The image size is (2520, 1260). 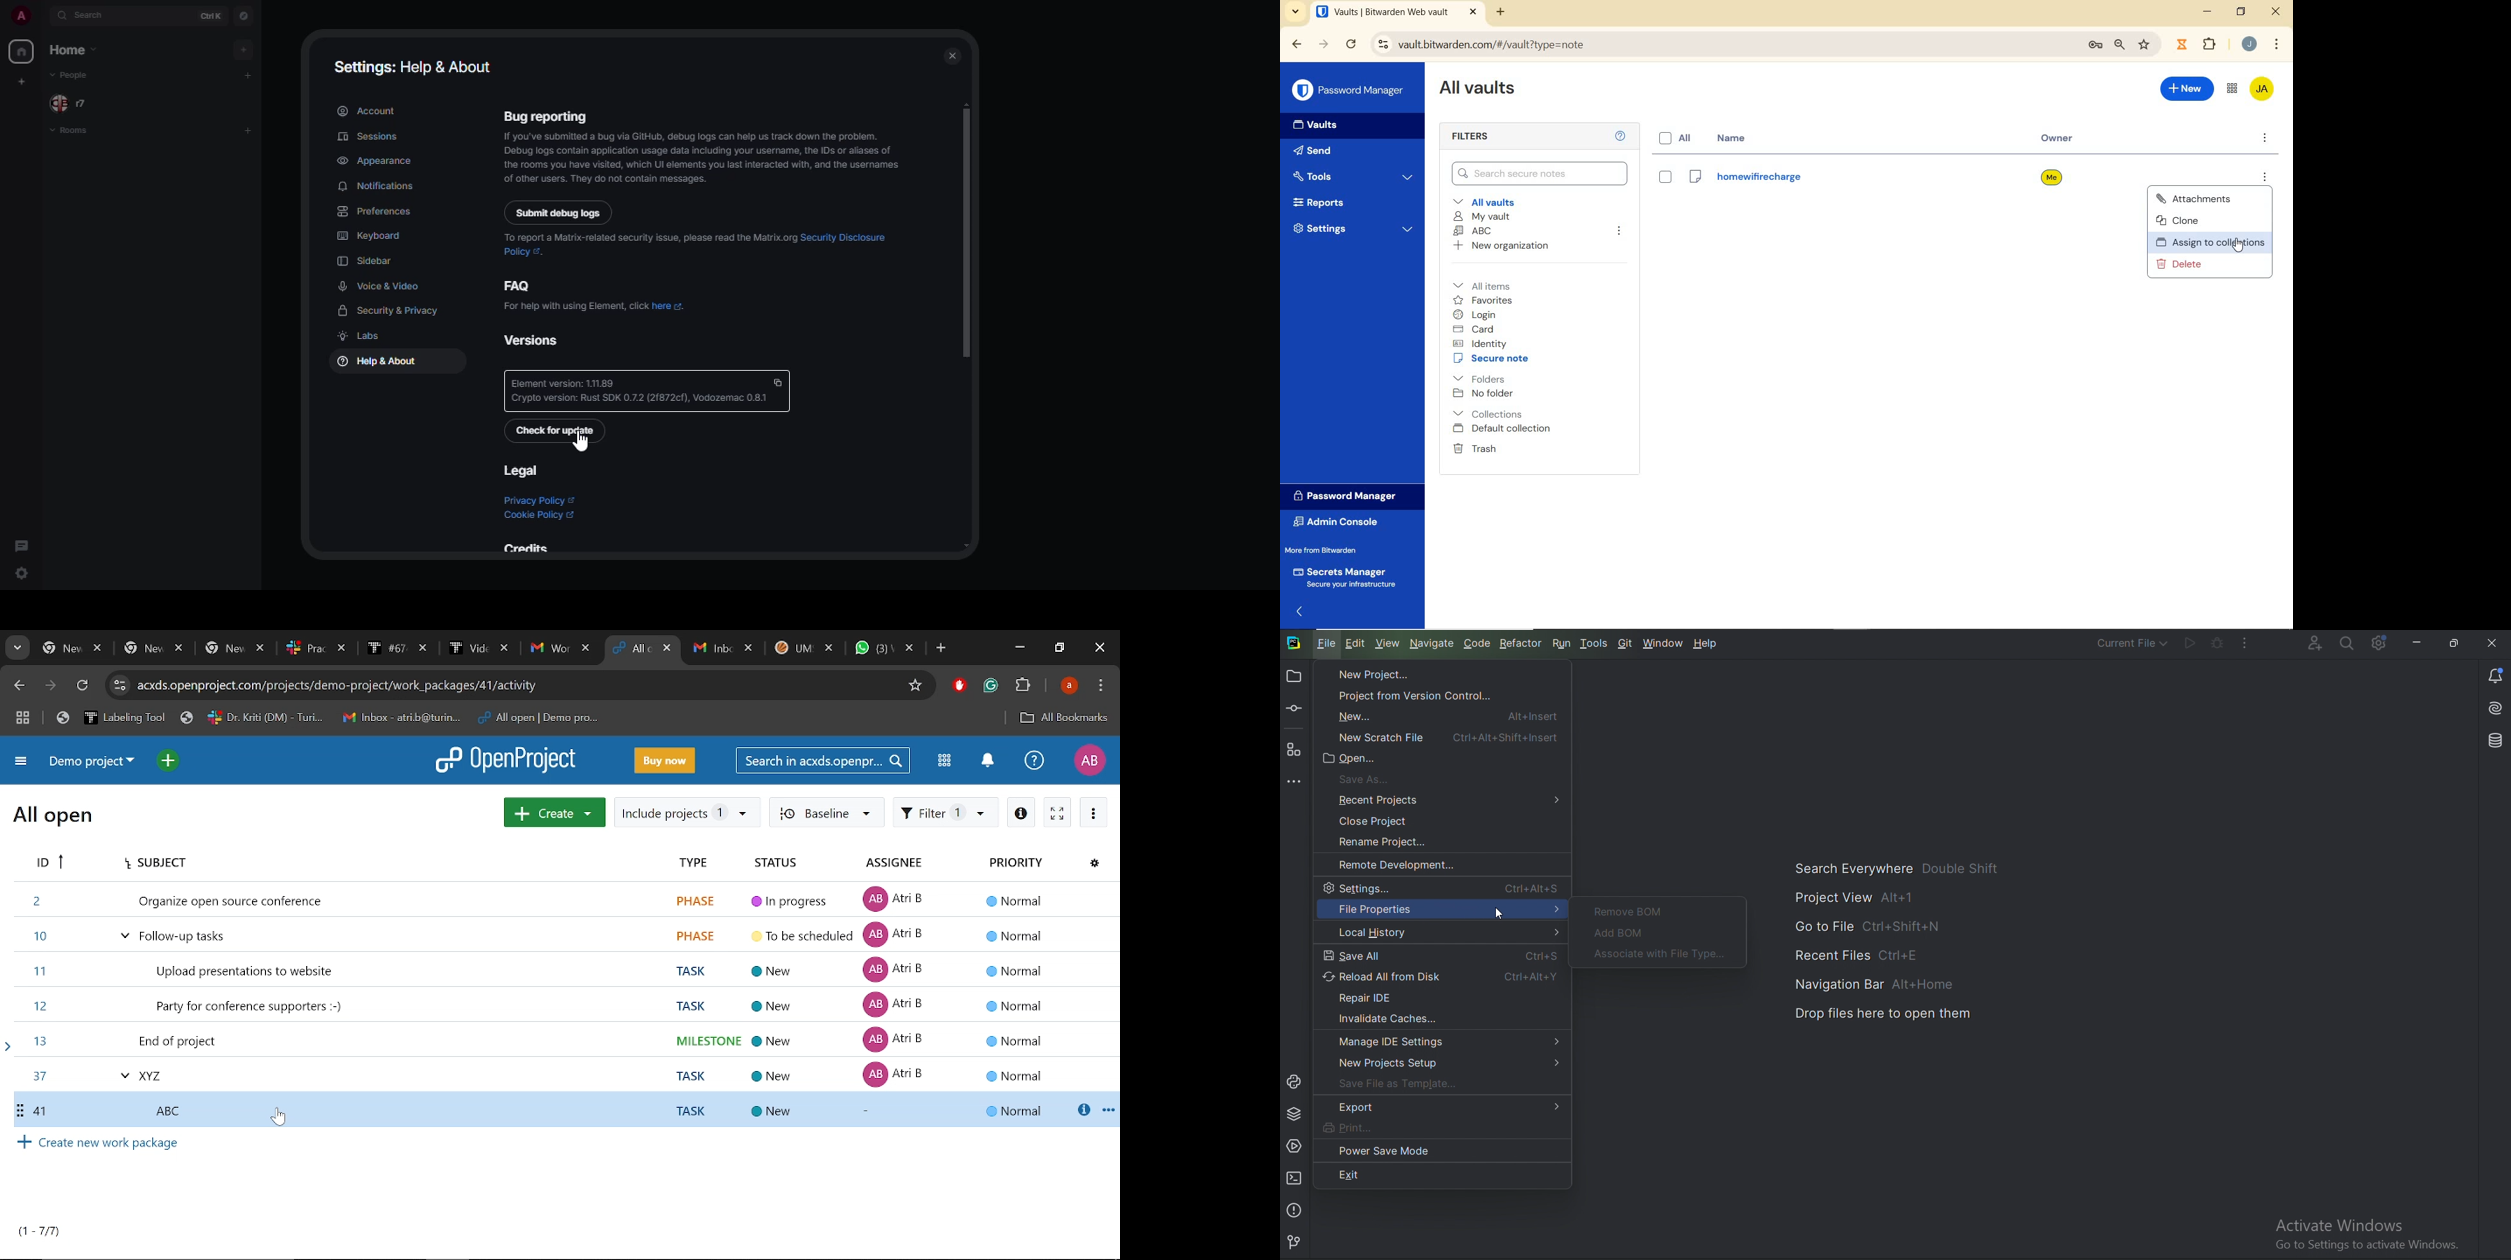 I want to click on close, so click(x=954, y=57).